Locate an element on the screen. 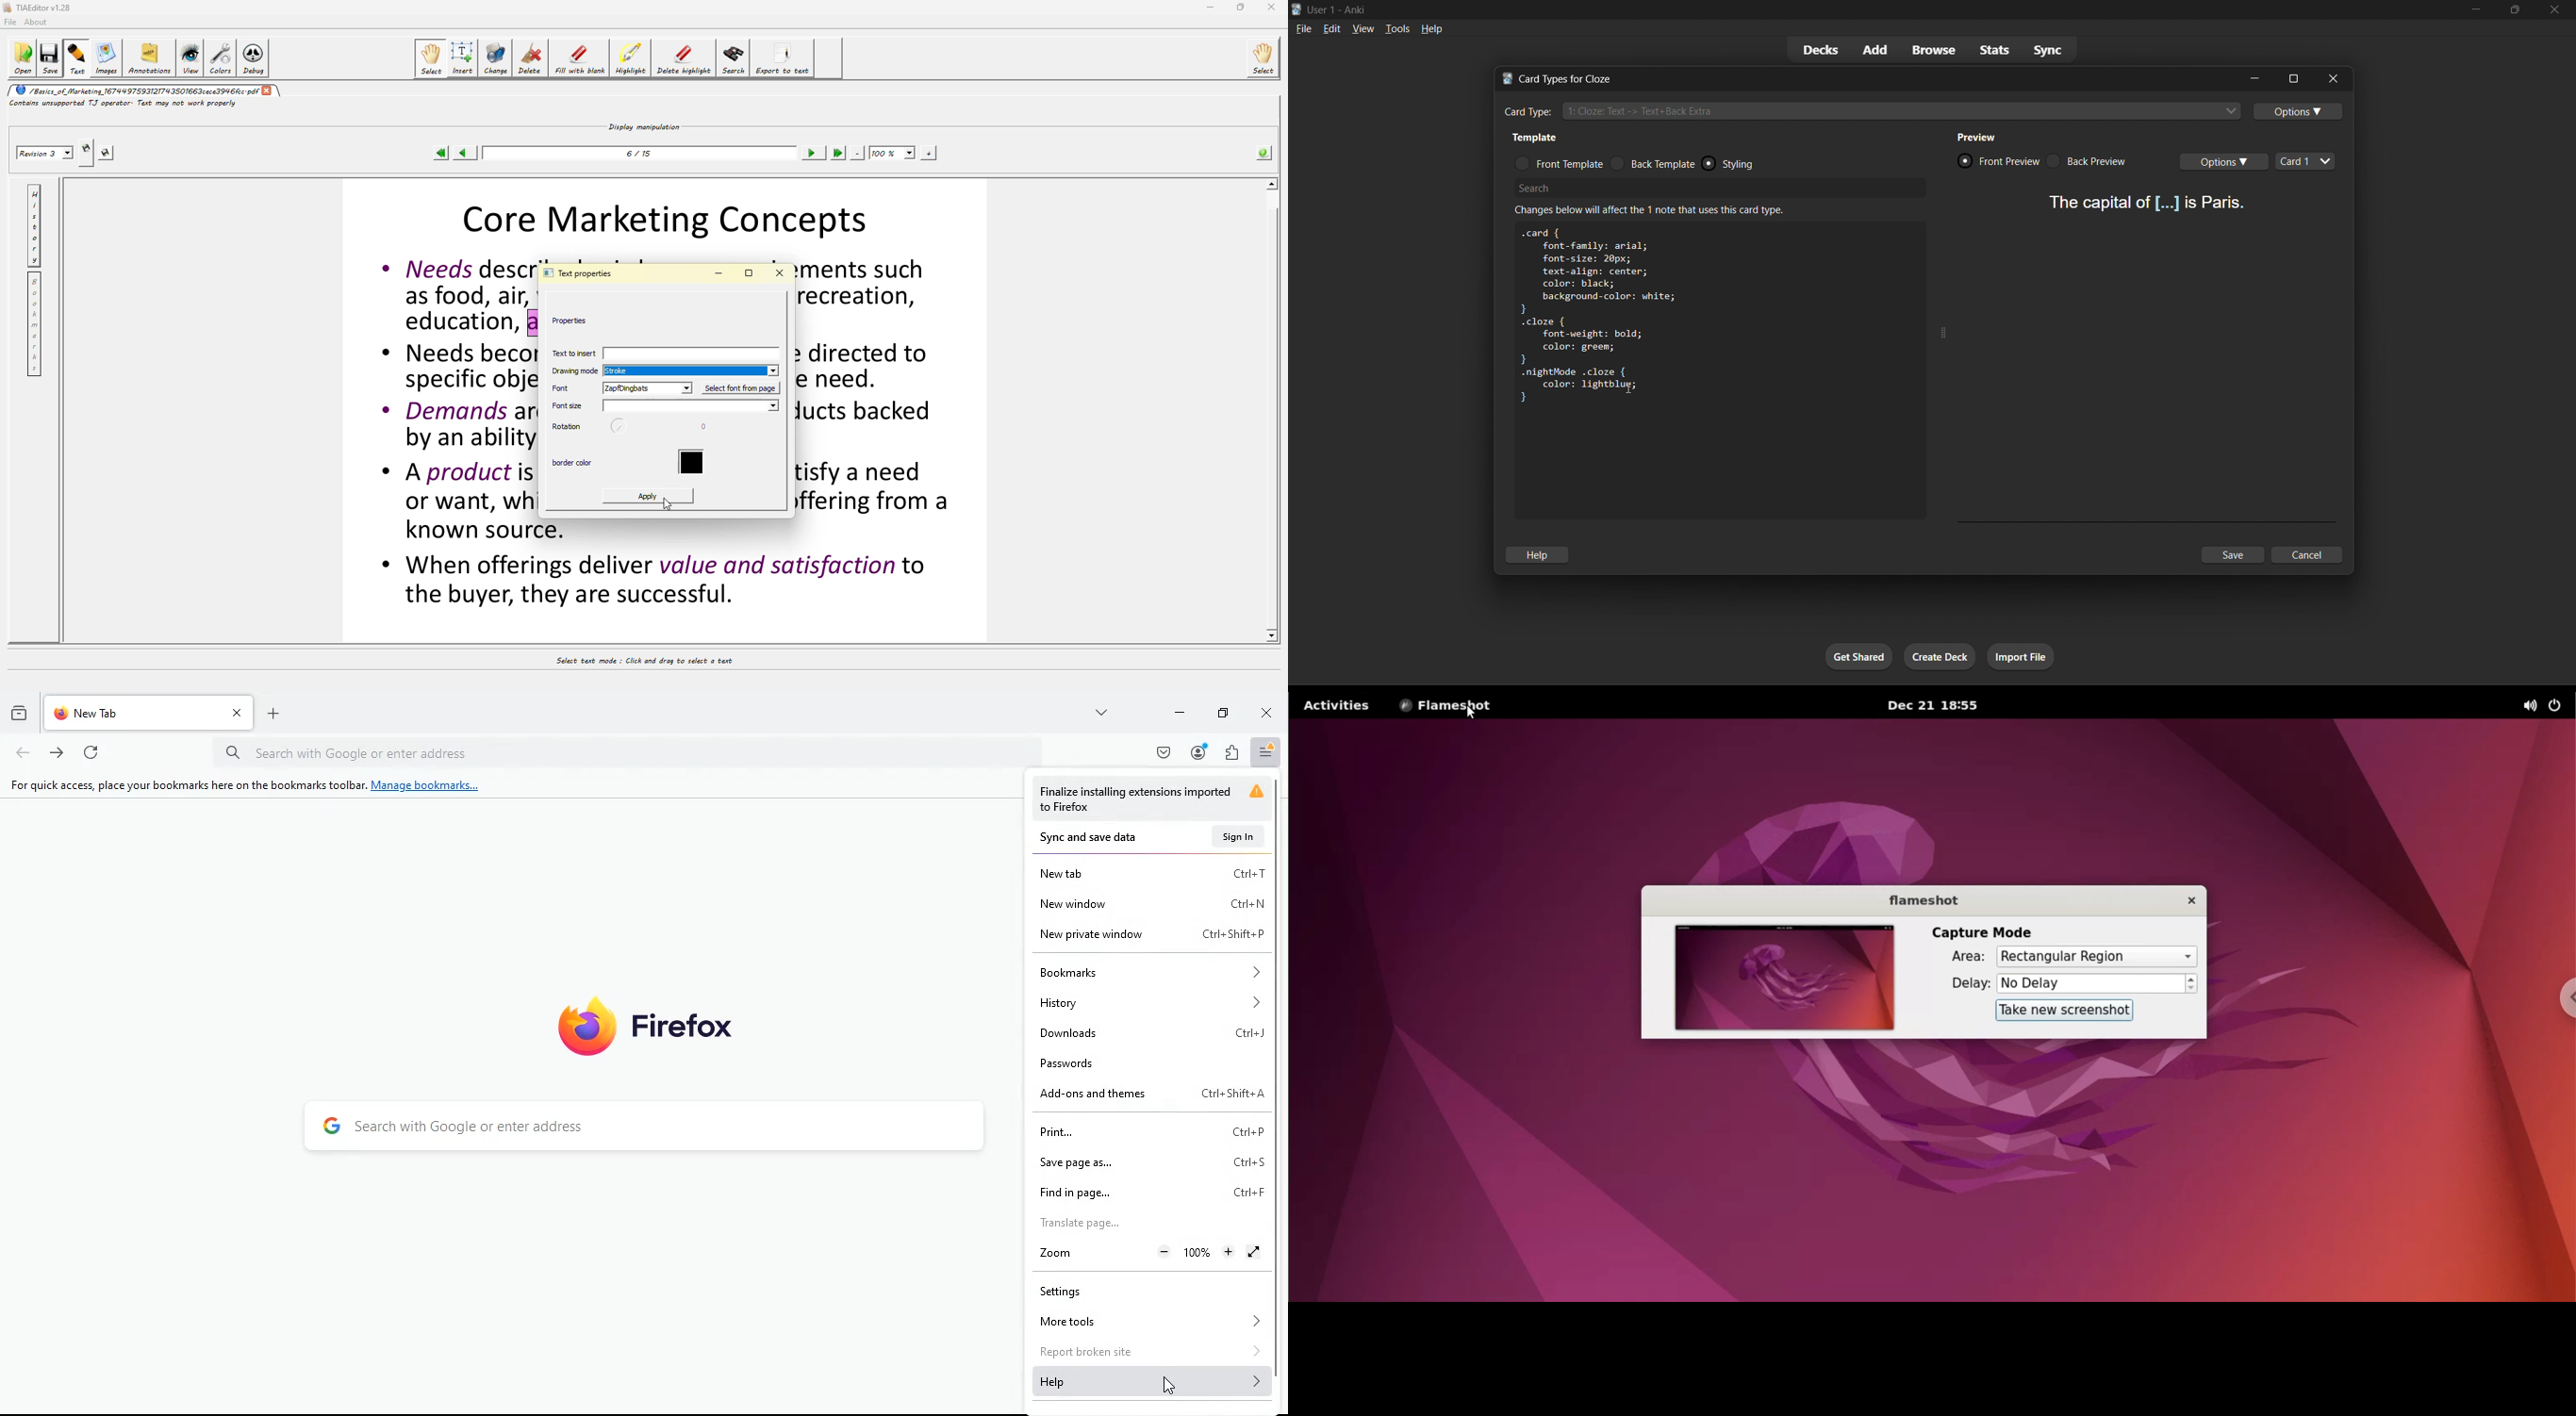 This screenshot has width=2576, height=1428. close is located at coordinates (784, 272).